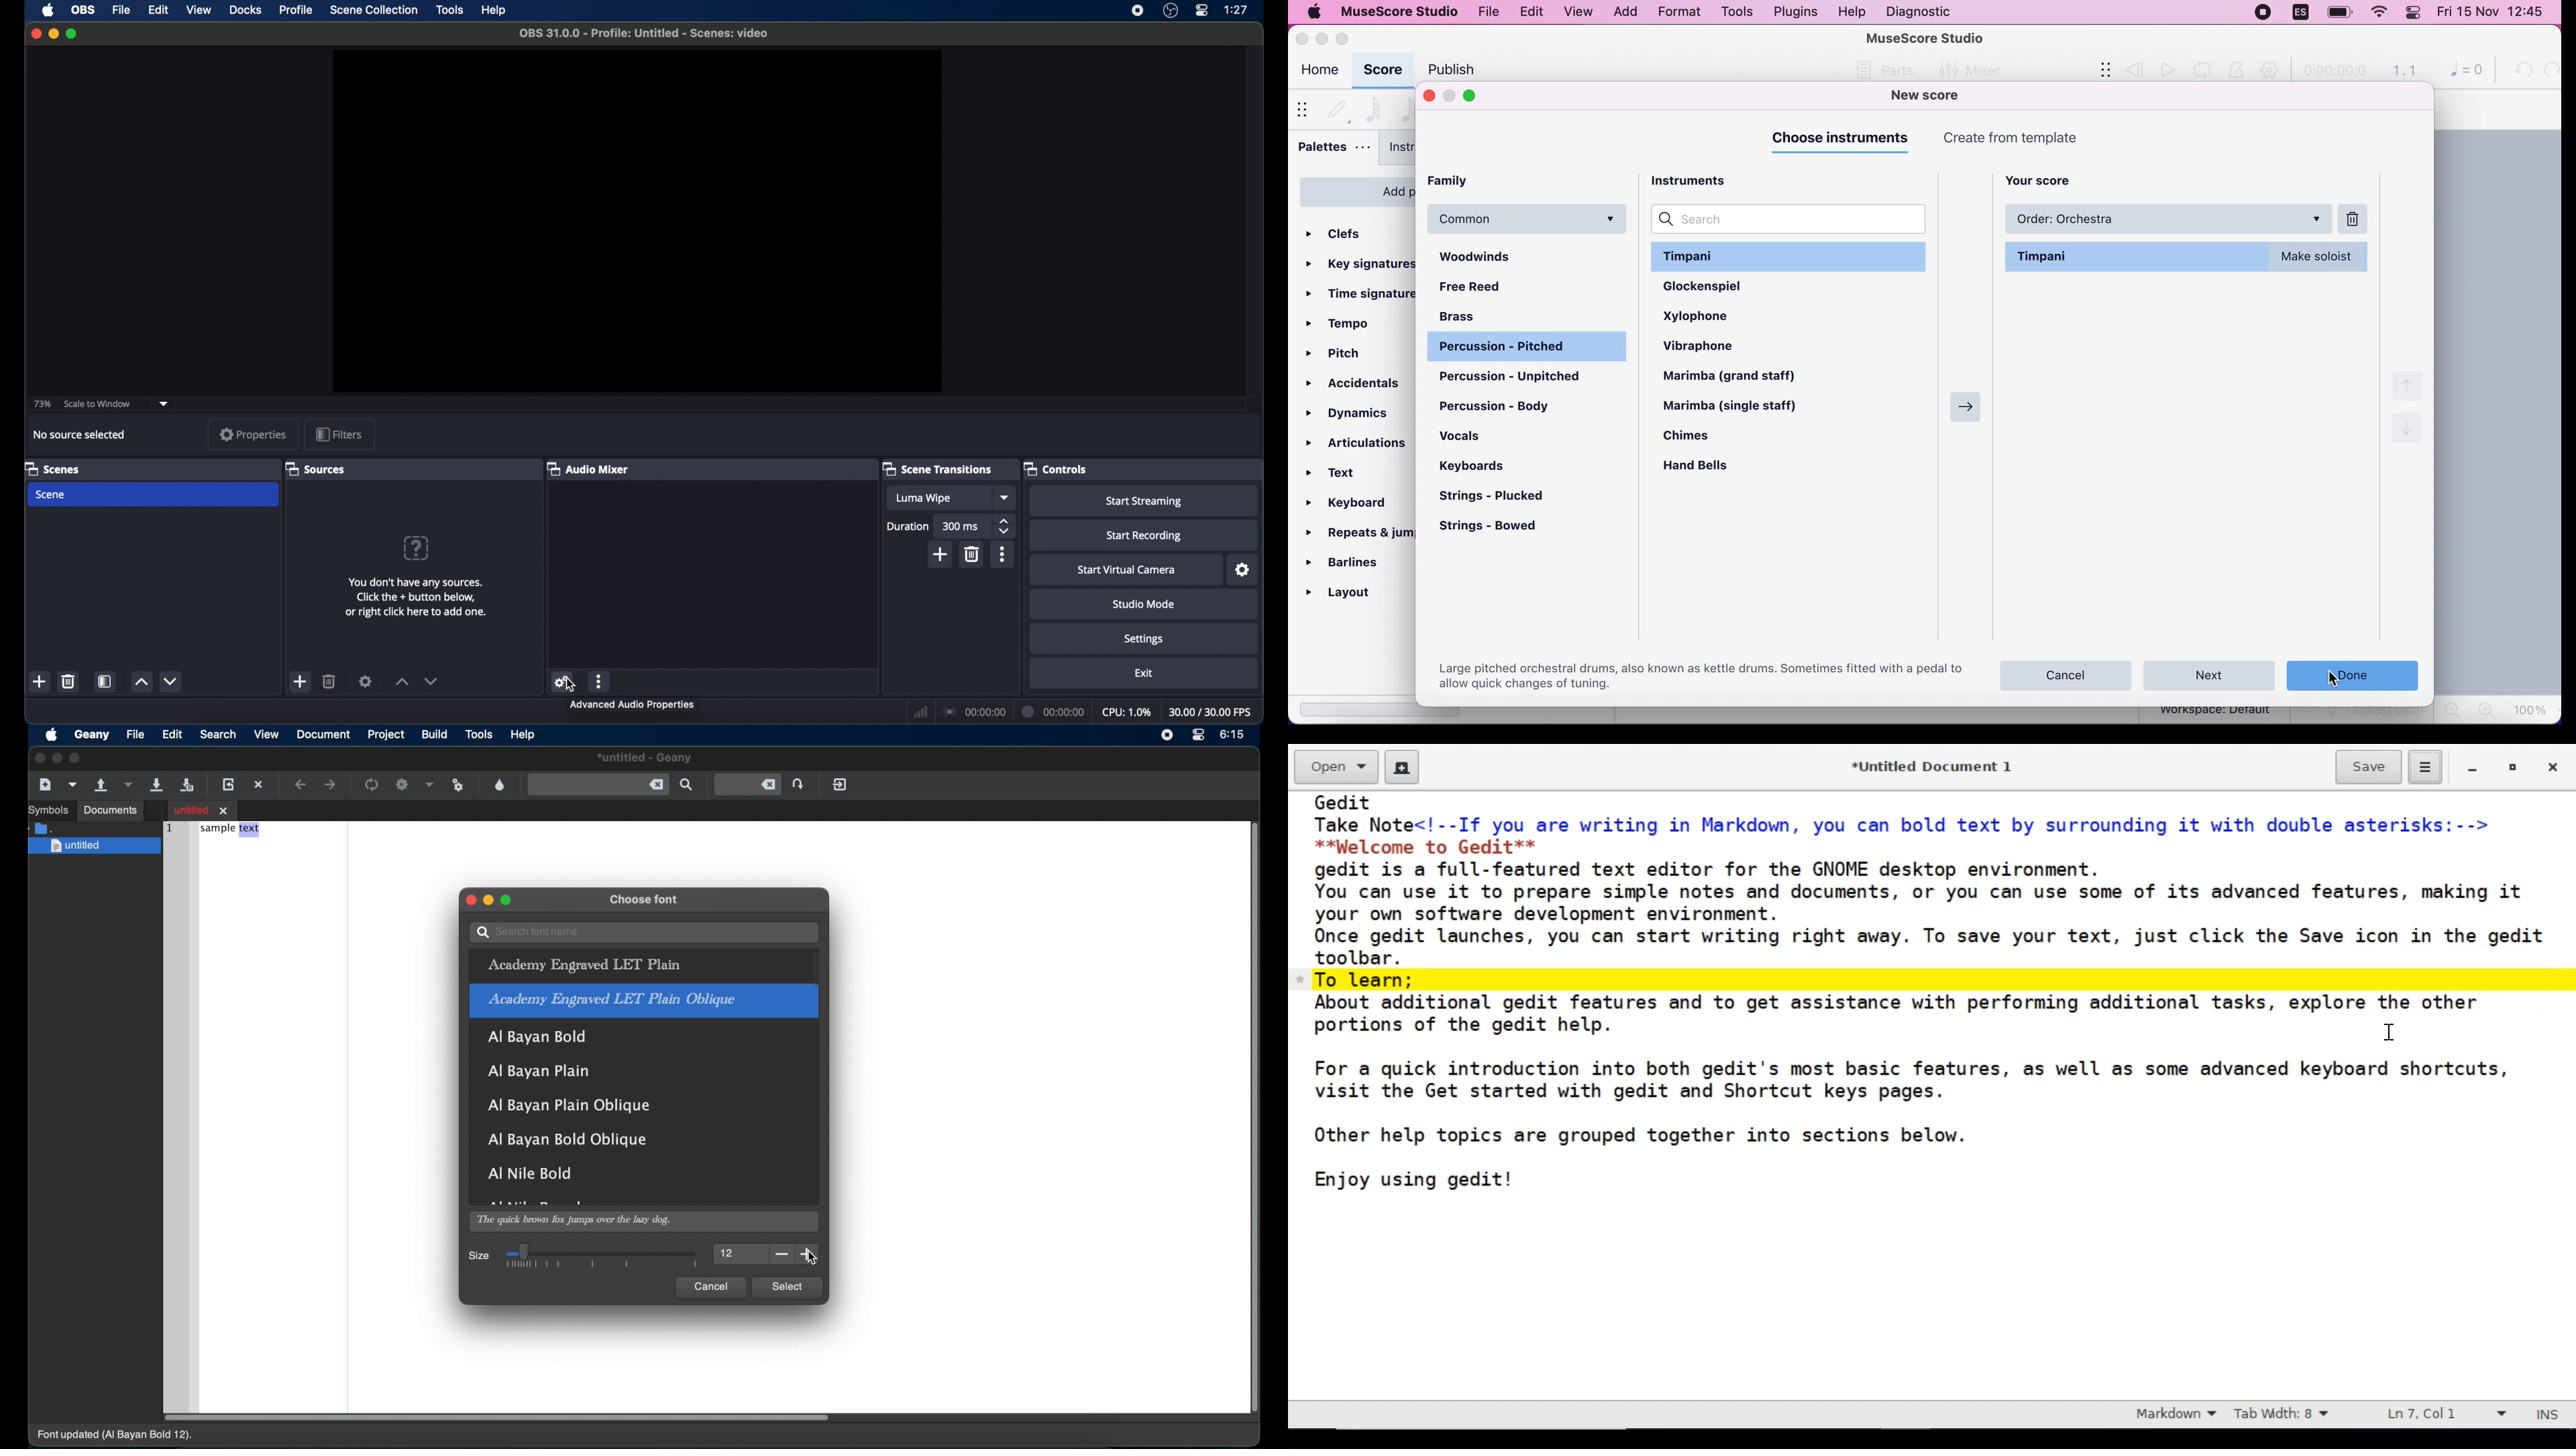  Describe the element at coordinates (294, 11) in the screenshot. I see `profile` at that location.